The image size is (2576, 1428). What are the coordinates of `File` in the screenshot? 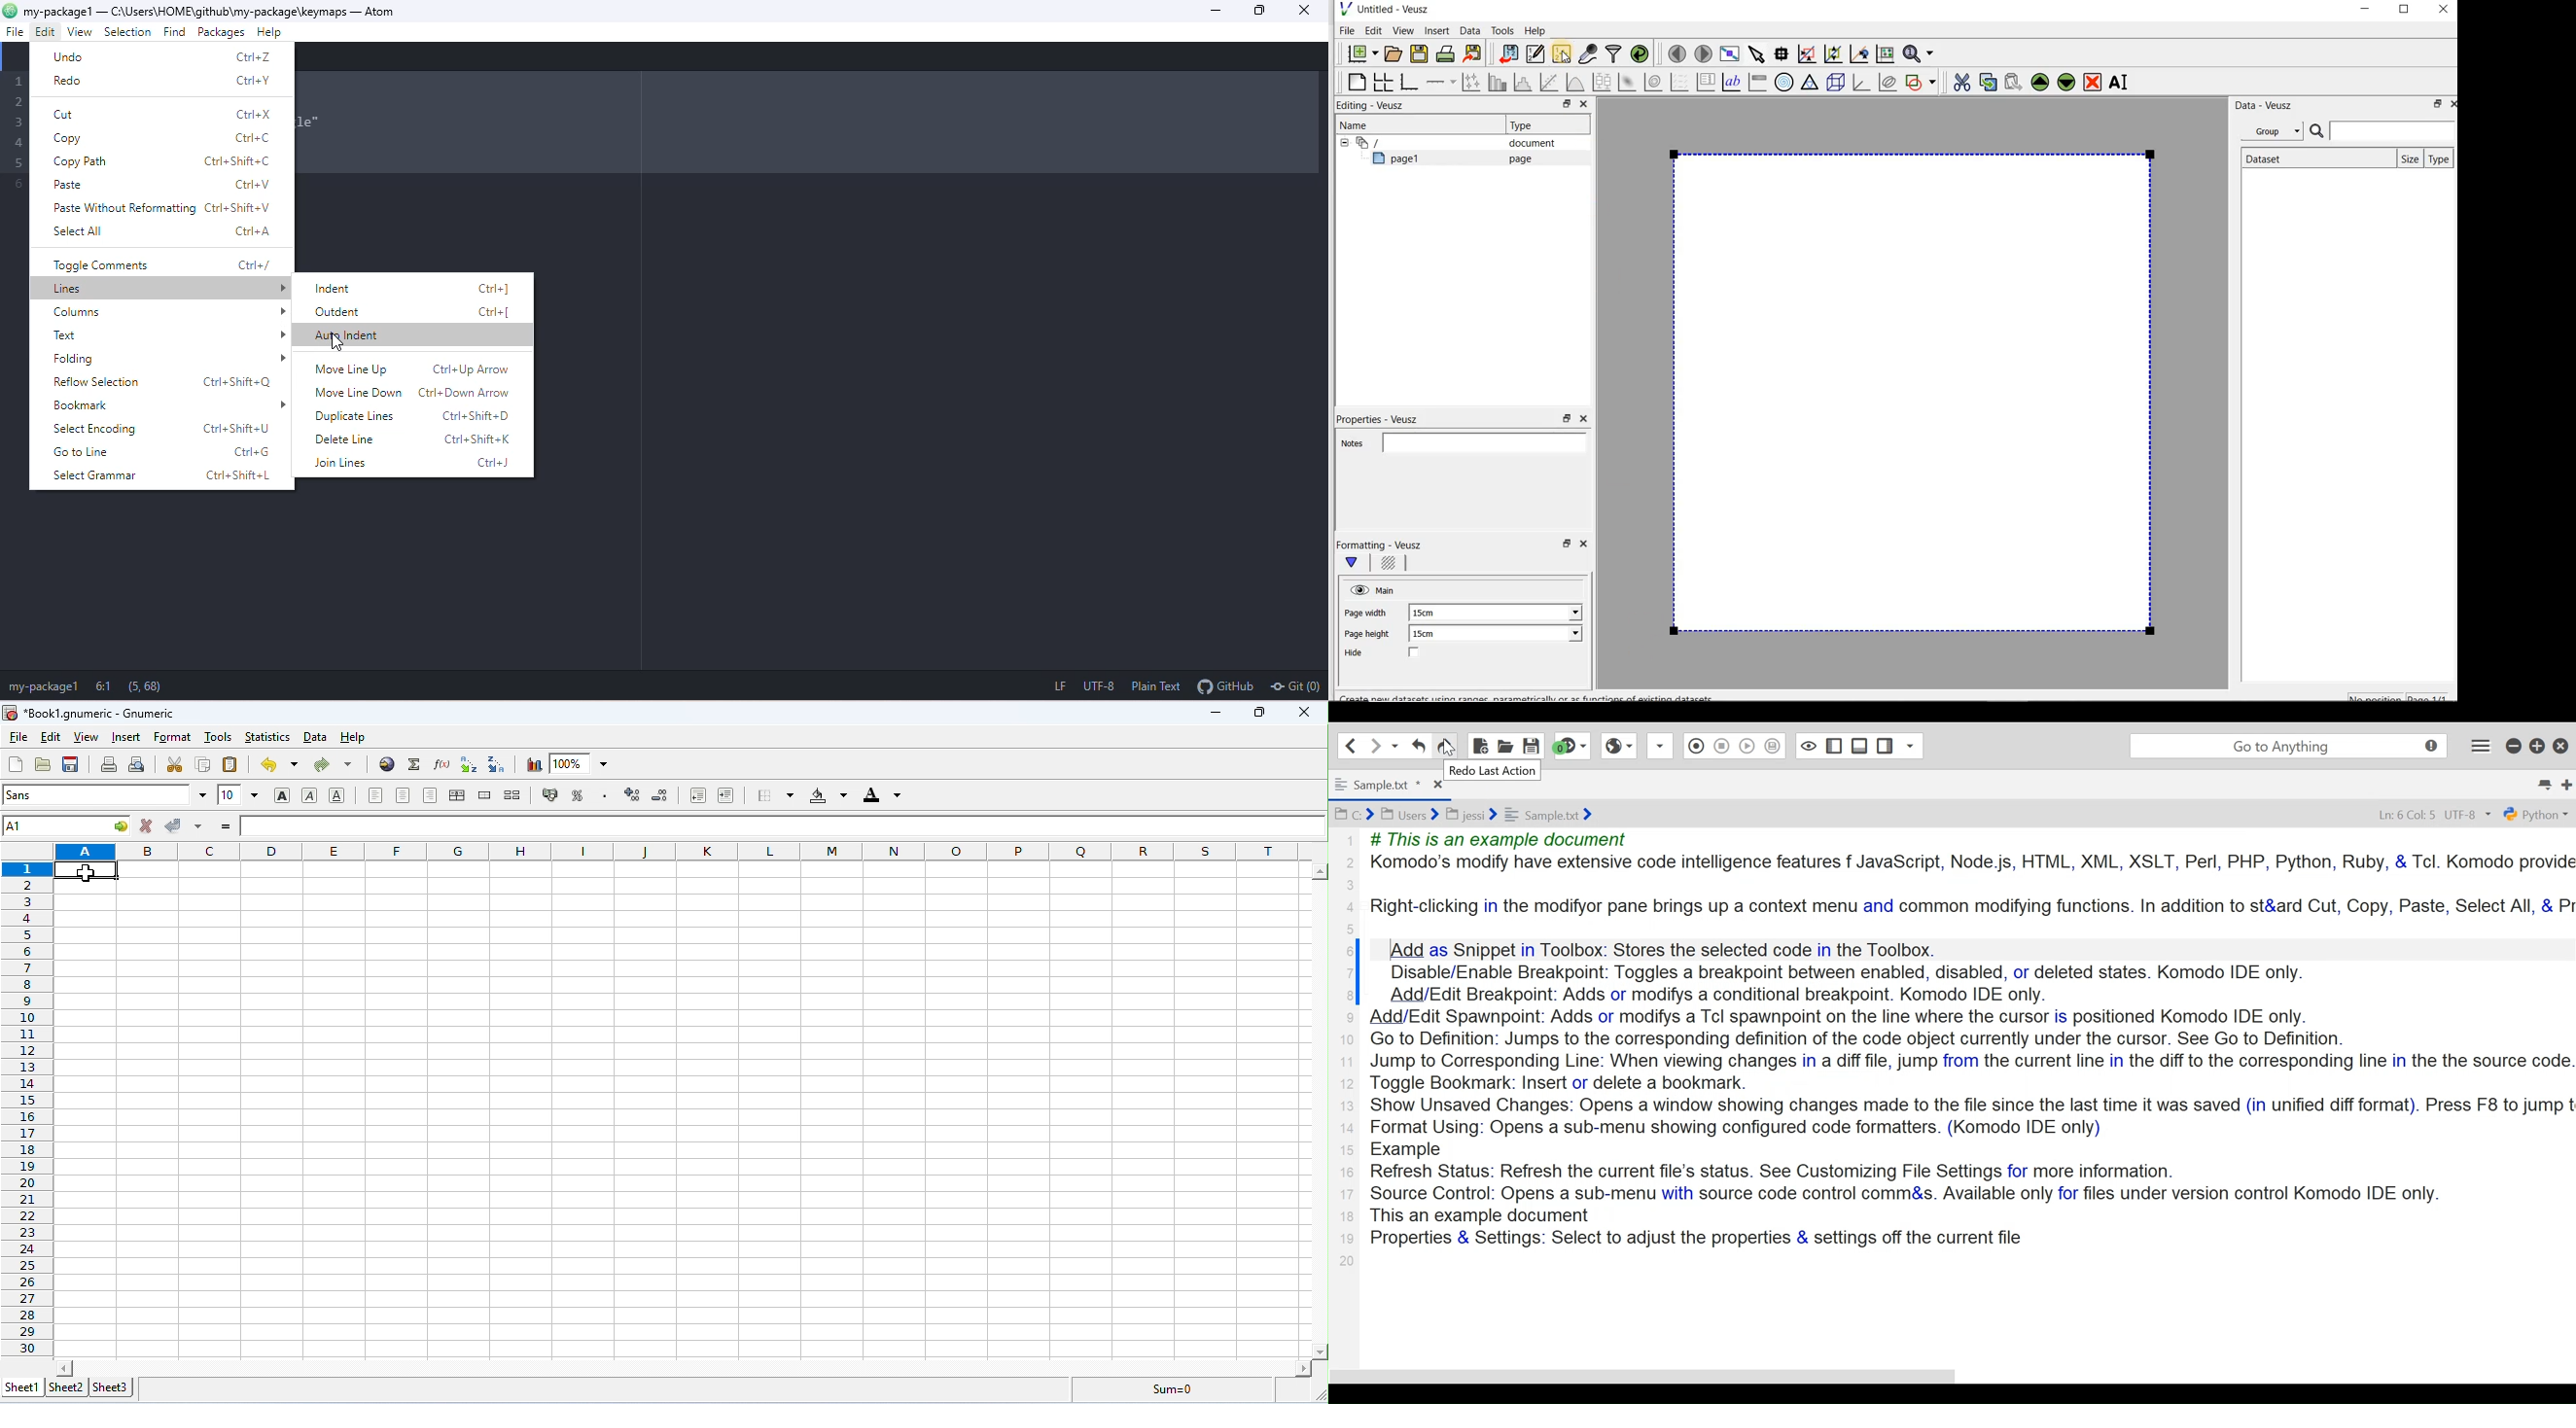 It's located at (1344, 31).